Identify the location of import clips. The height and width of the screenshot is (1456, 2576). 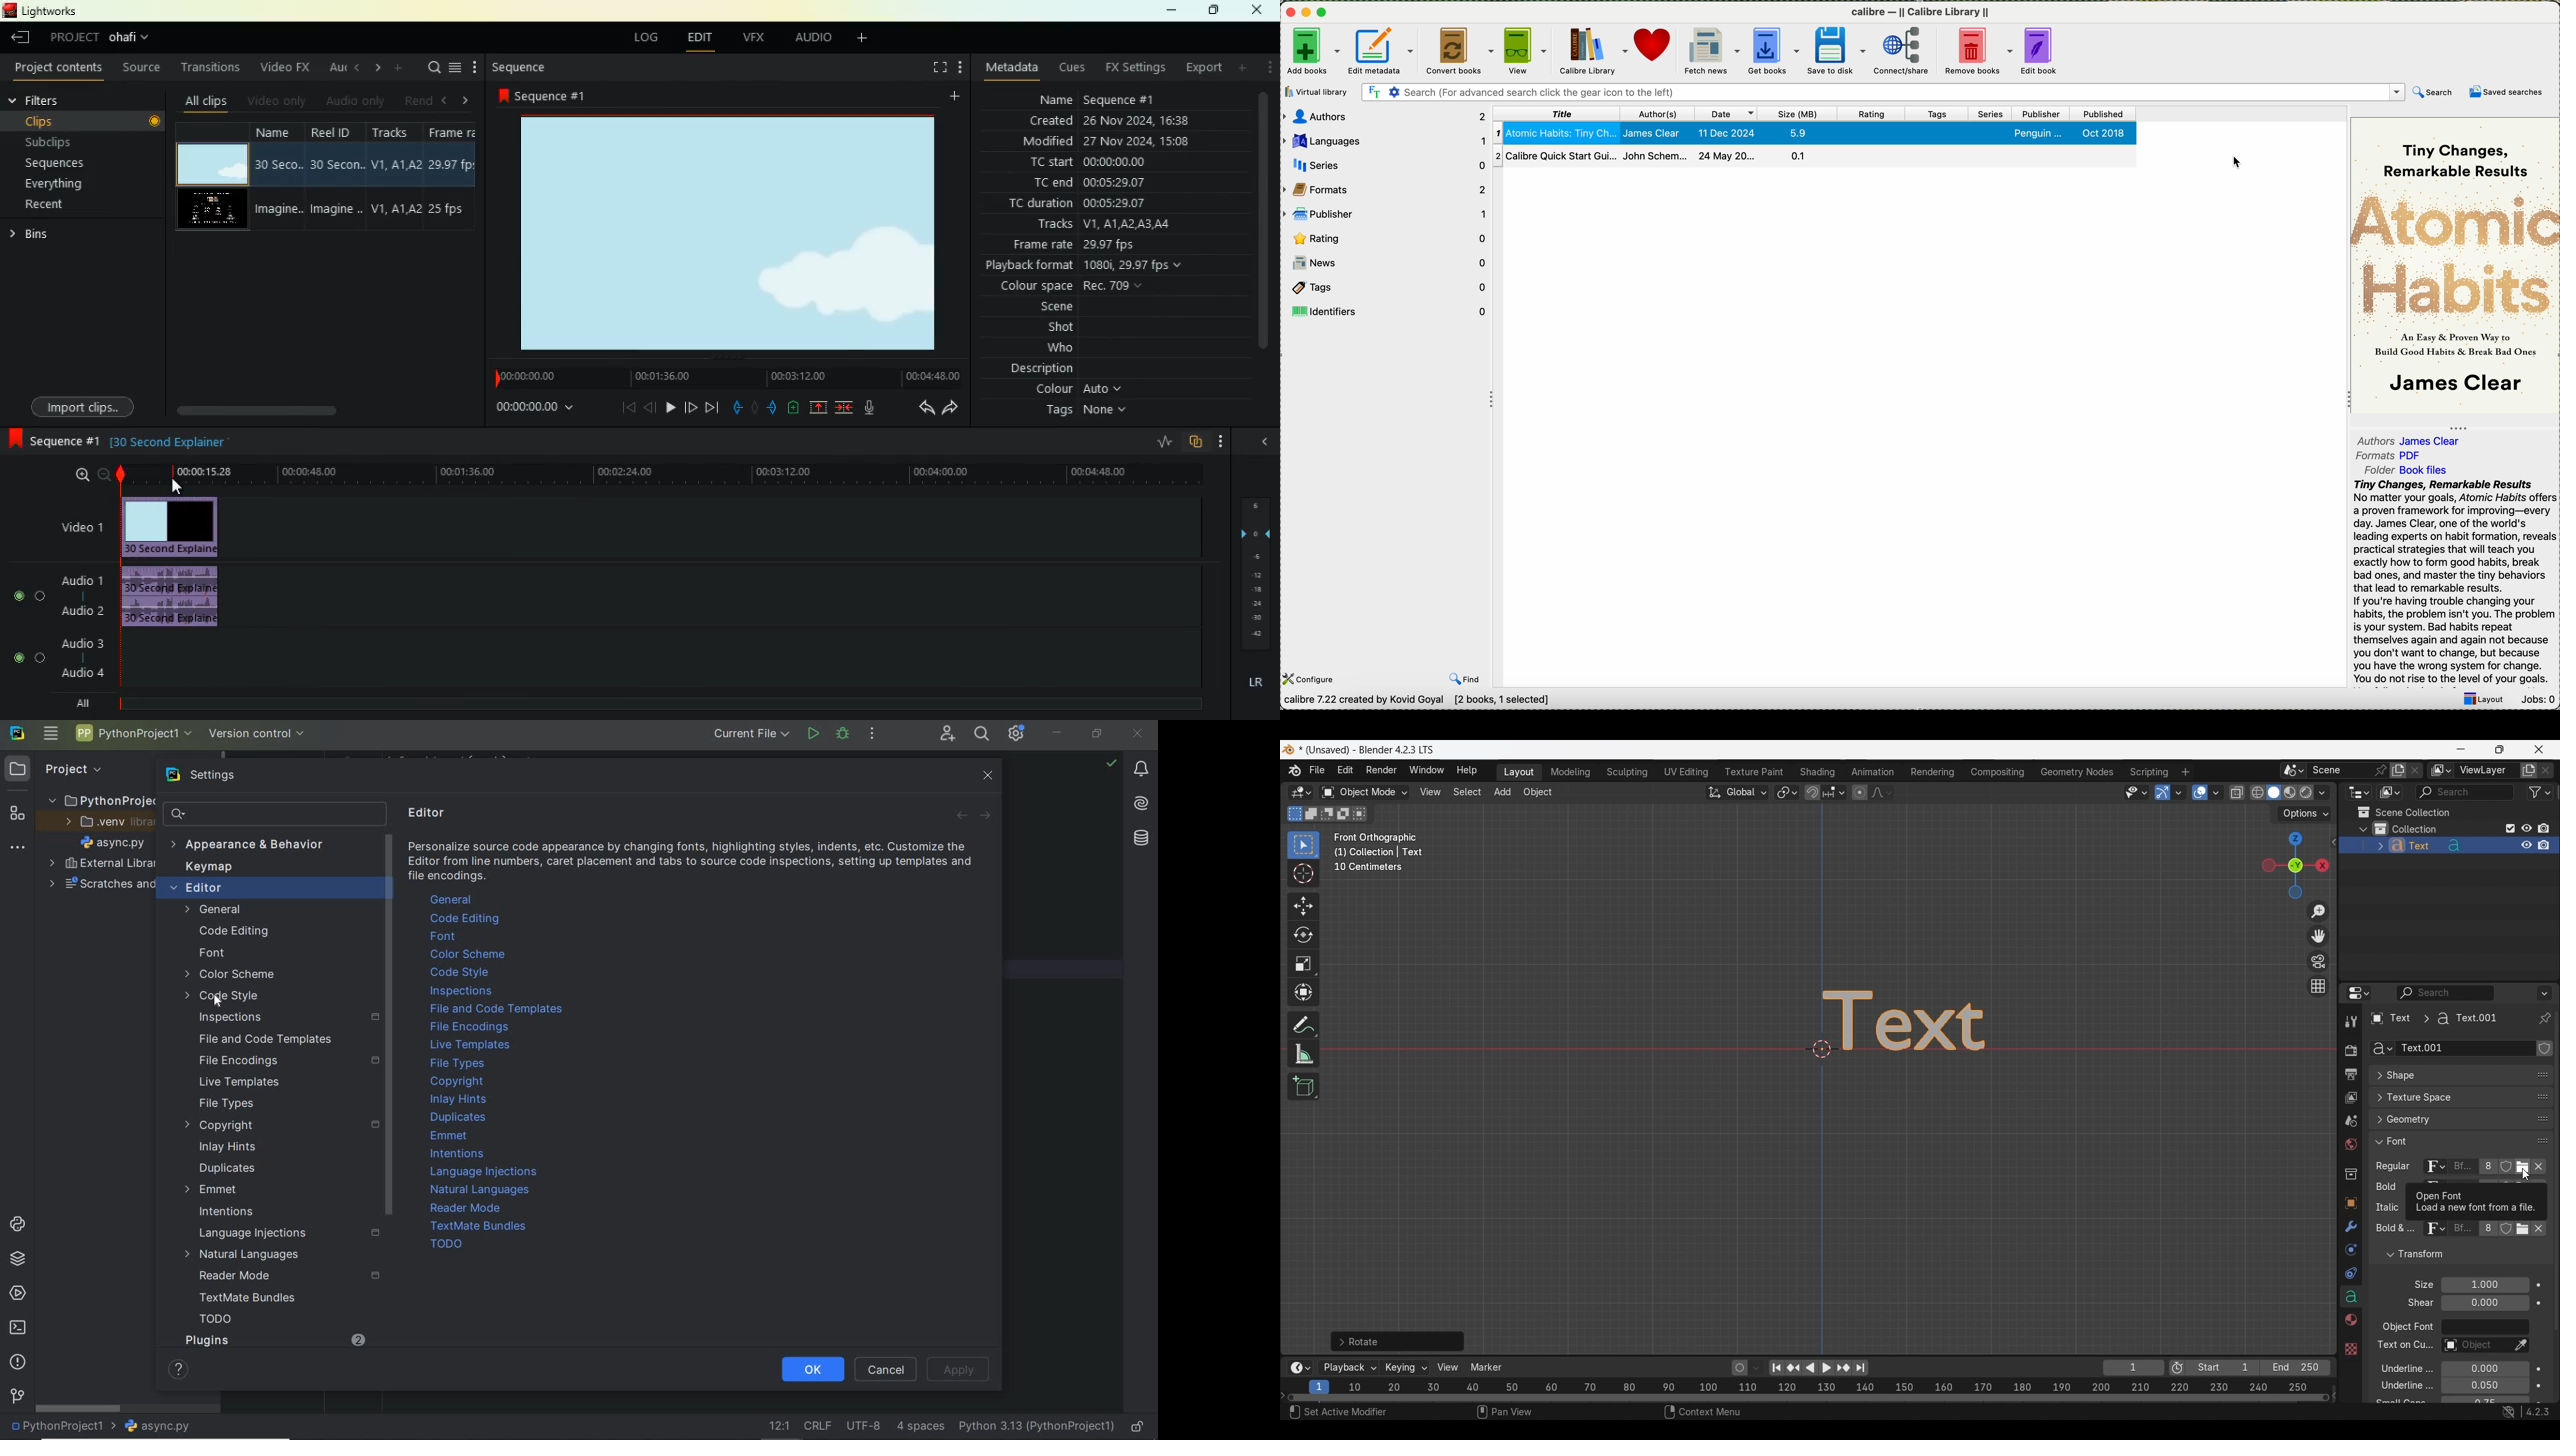
(78, 406).